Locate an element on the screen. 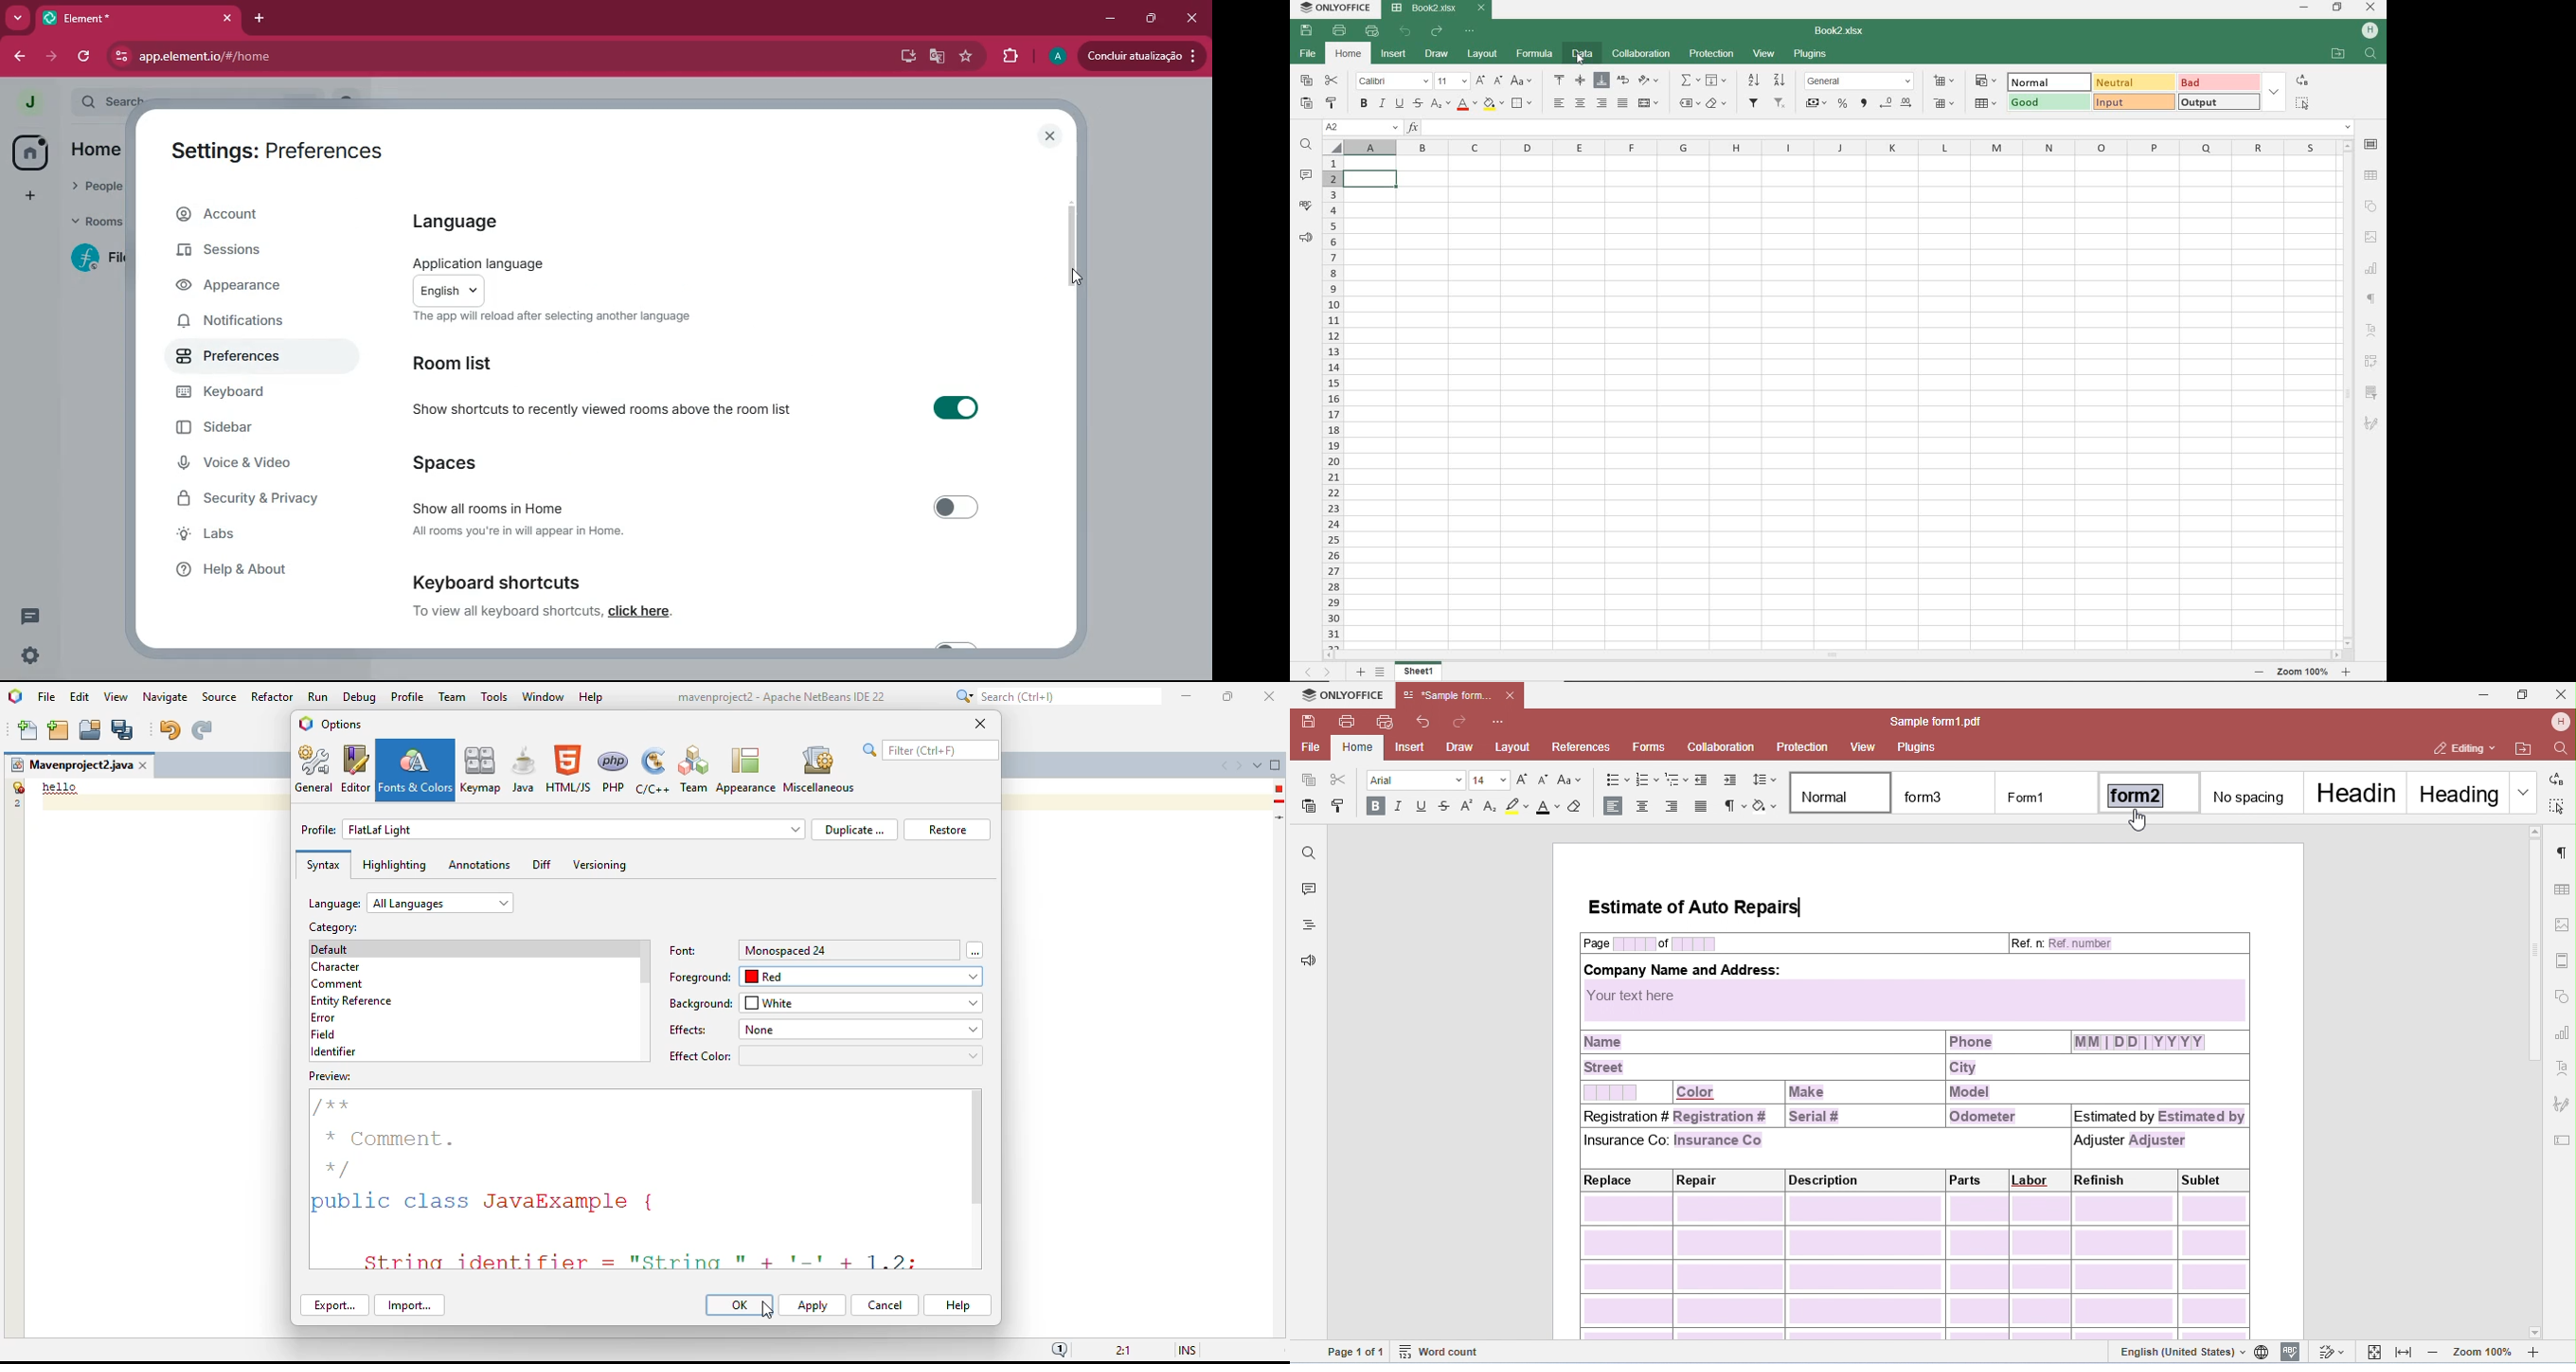 Image resolution: width=2576 pixels, height=1372 pixels. ZOOM OUT OR ZOOM IN is located at coordinates (2299, 672).